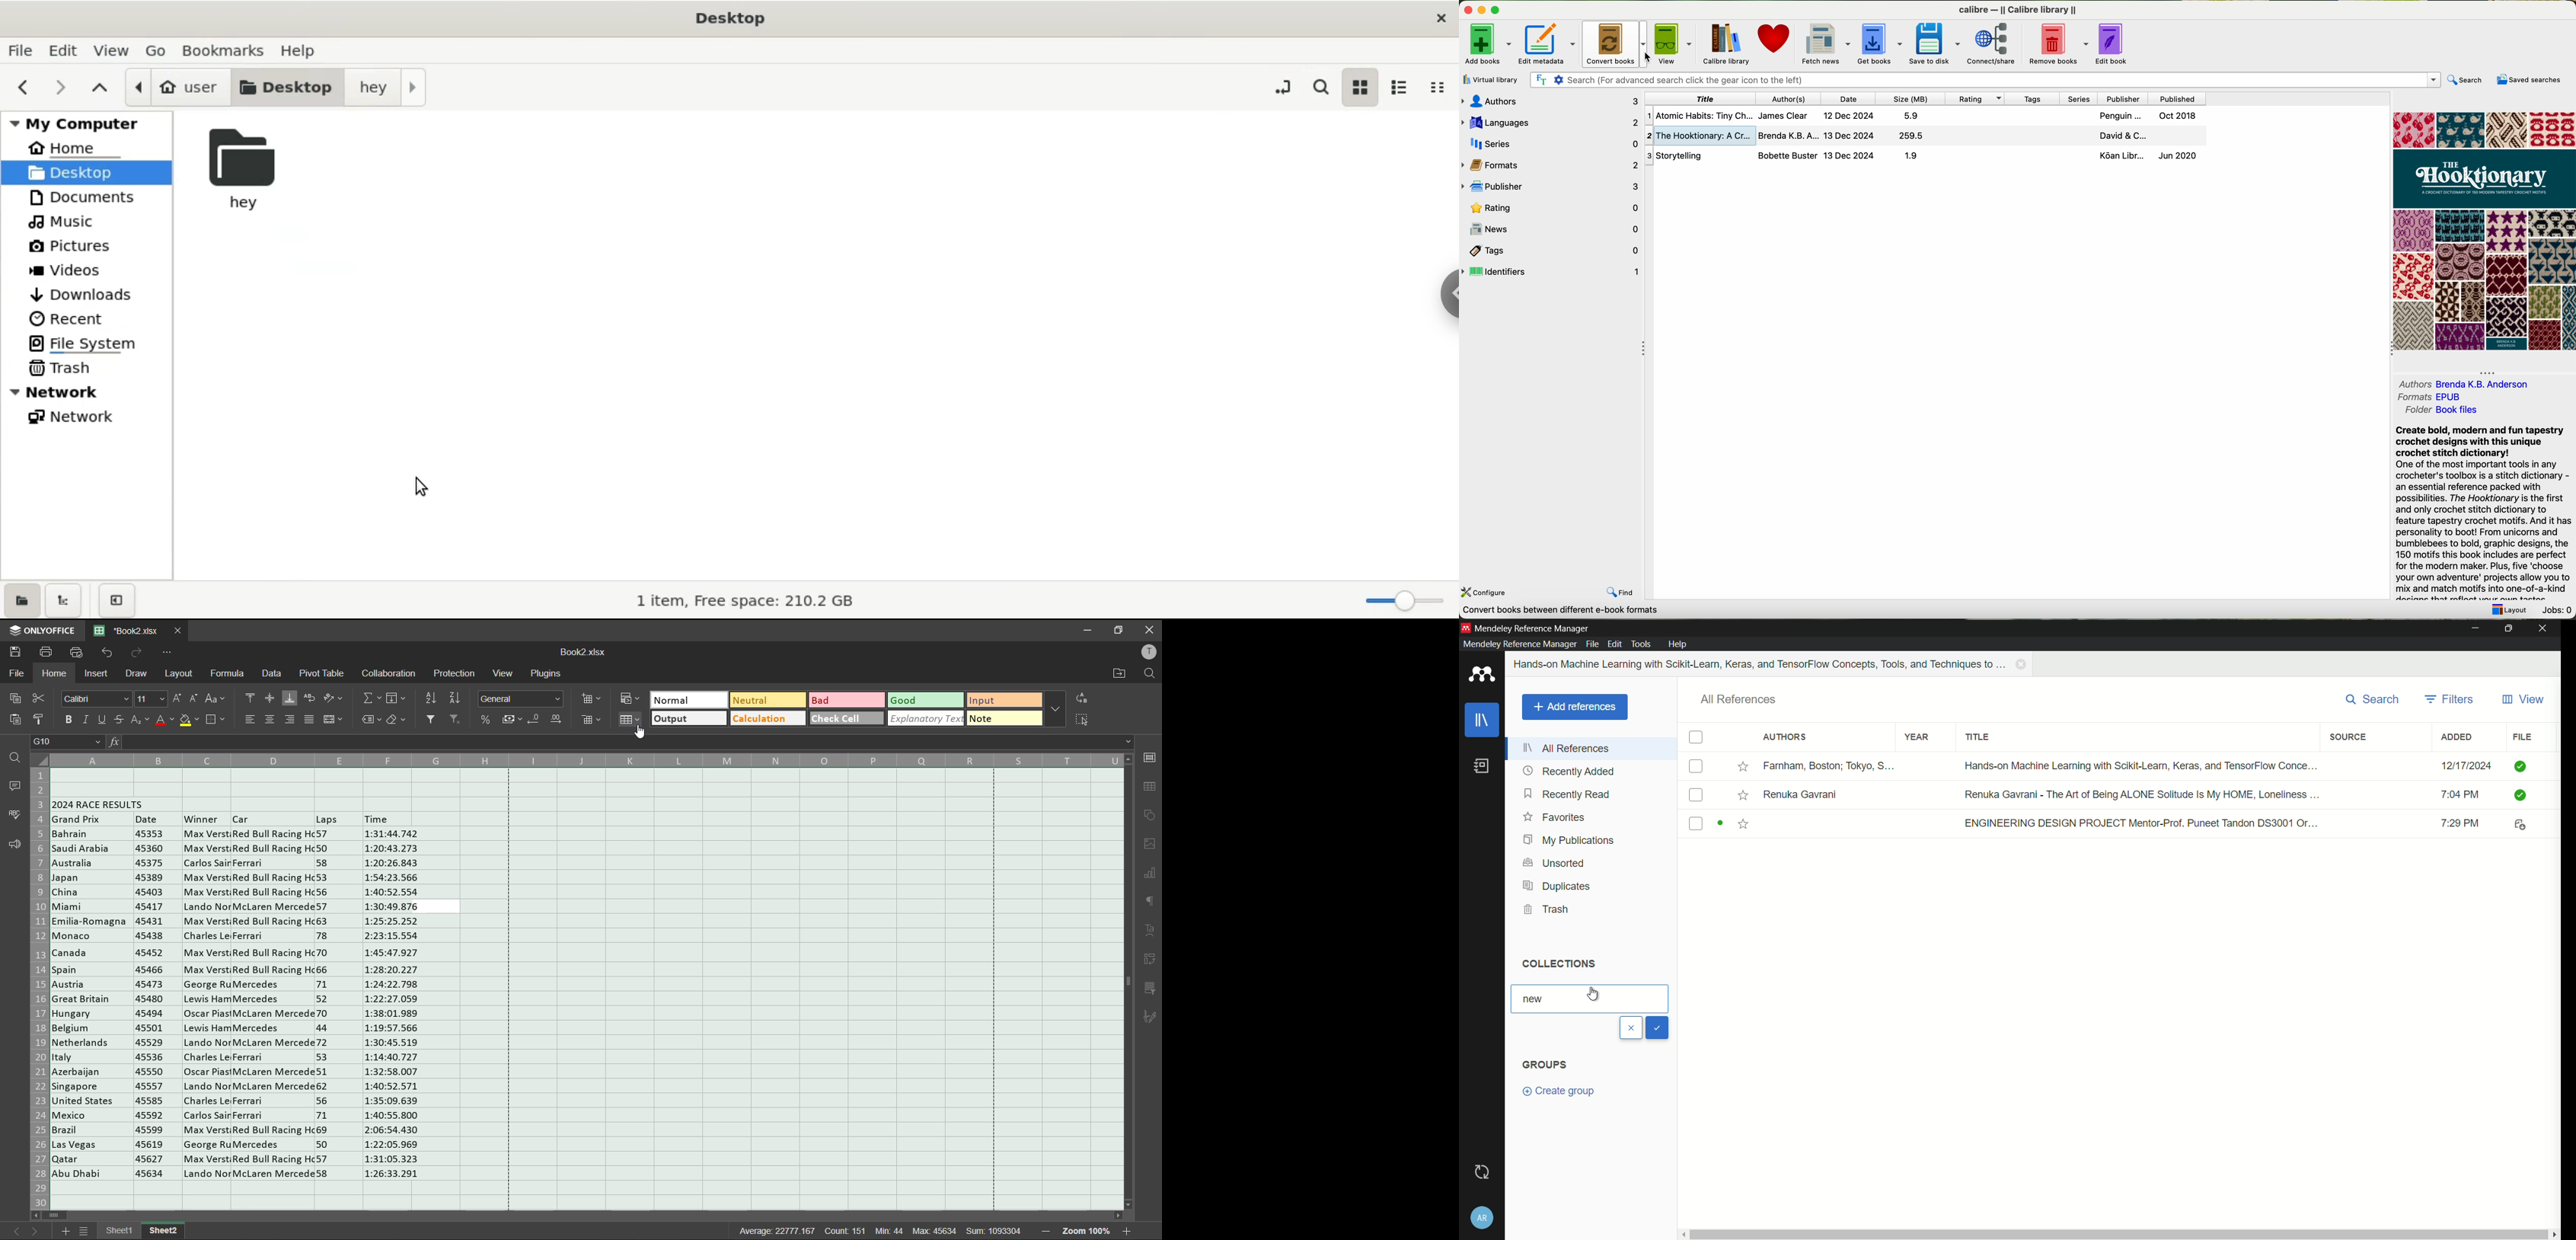 The image size is (2576, 1260). I want to click on help menu, so click(1679, 644).